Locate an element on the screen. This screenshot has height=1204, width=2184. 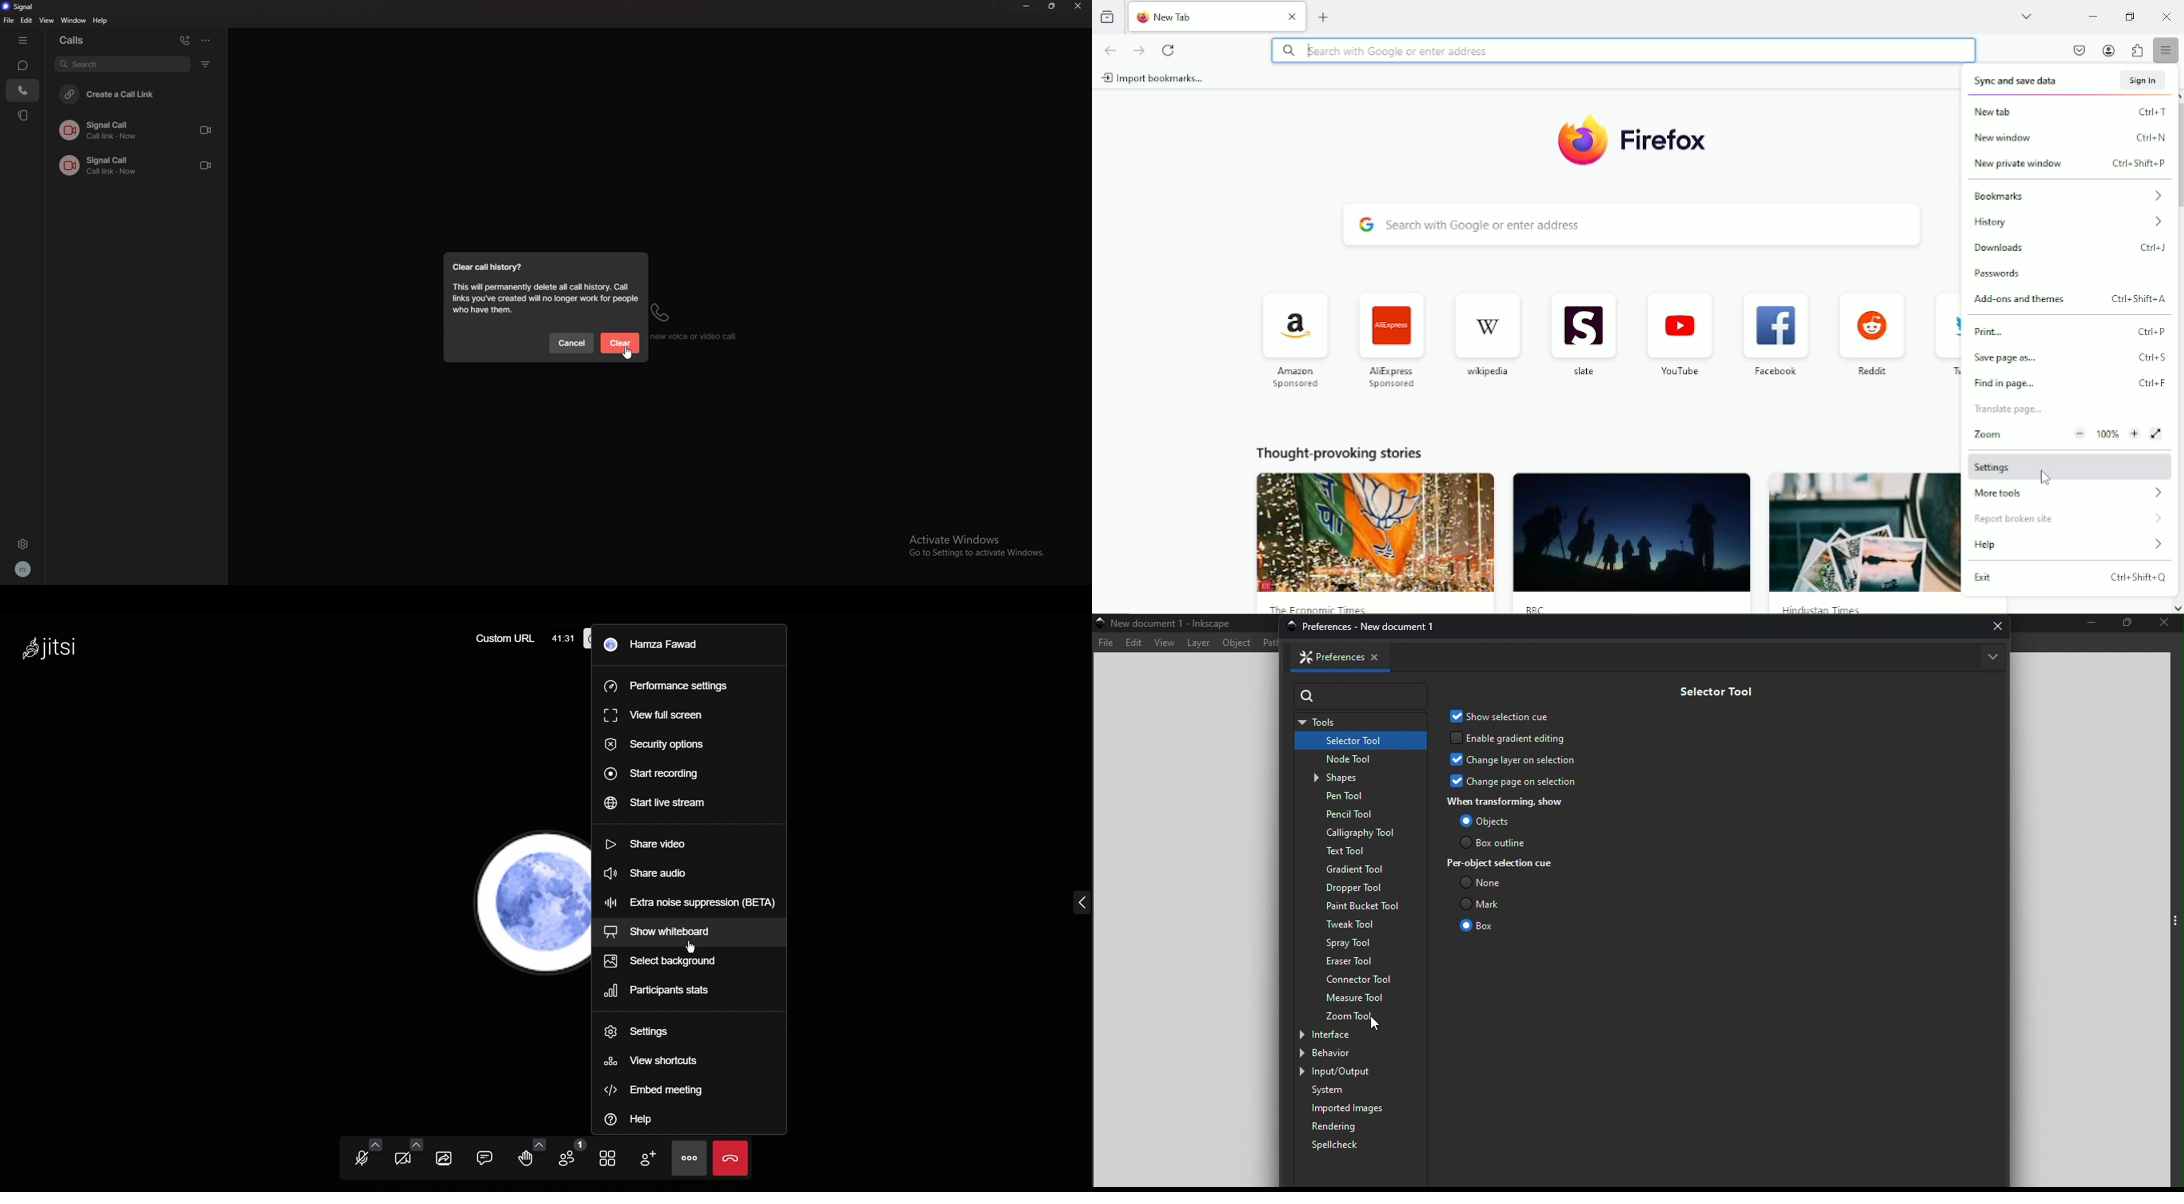
preferences is located at coordinates (1369, 627).